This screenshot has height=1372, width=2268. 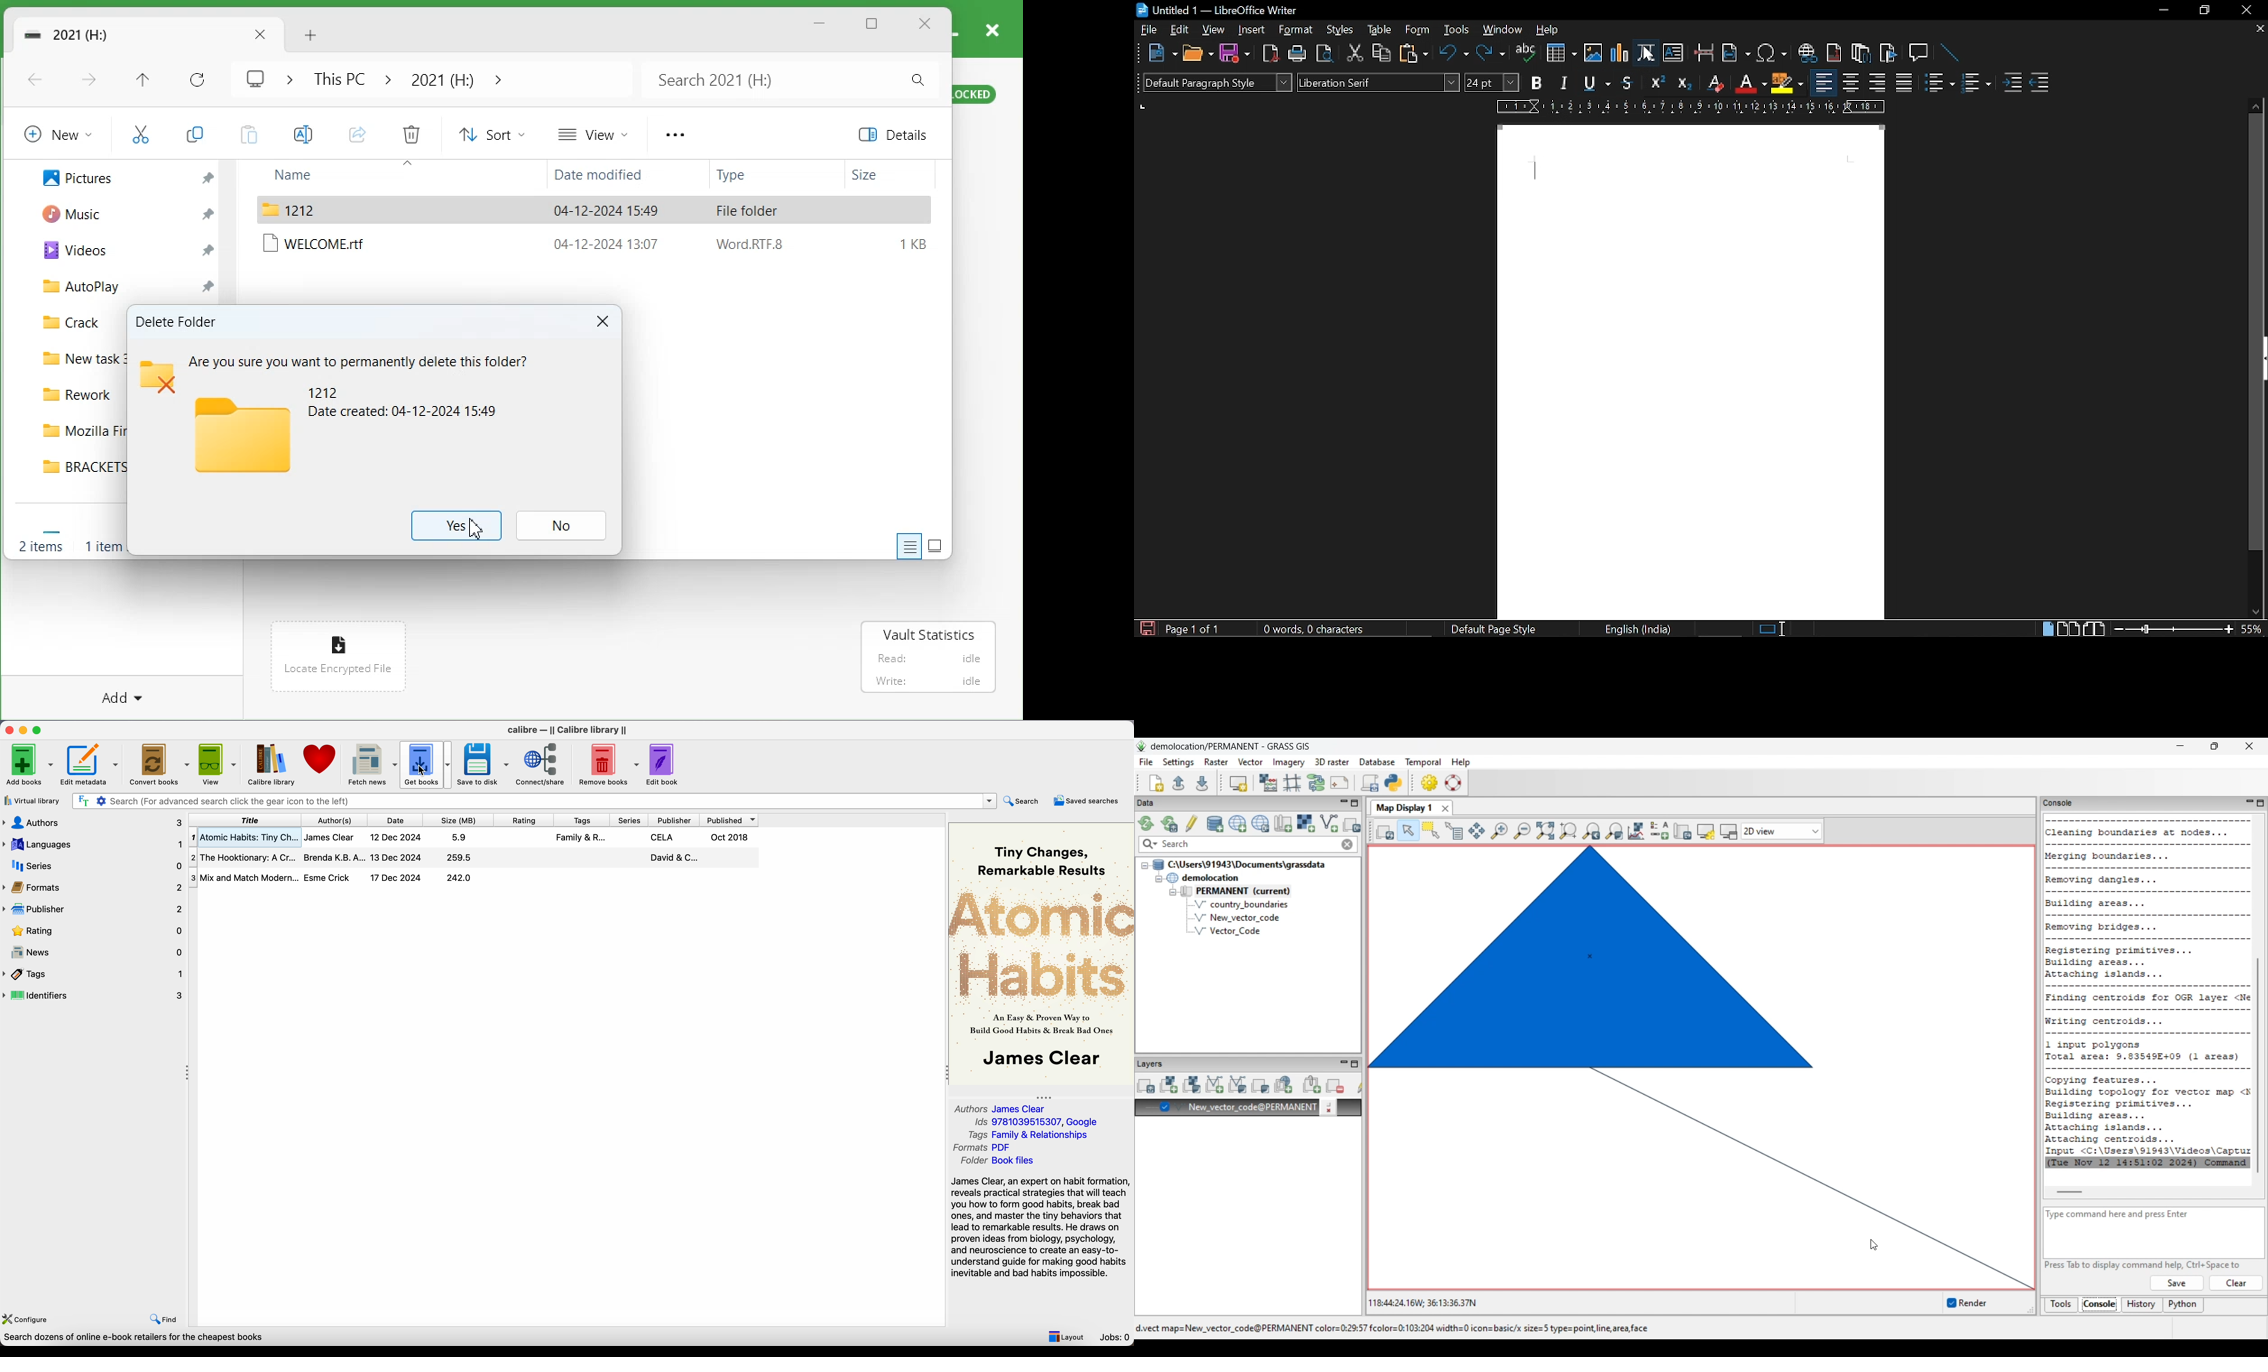 I want to click on styles, so click(x=1337, y=31).